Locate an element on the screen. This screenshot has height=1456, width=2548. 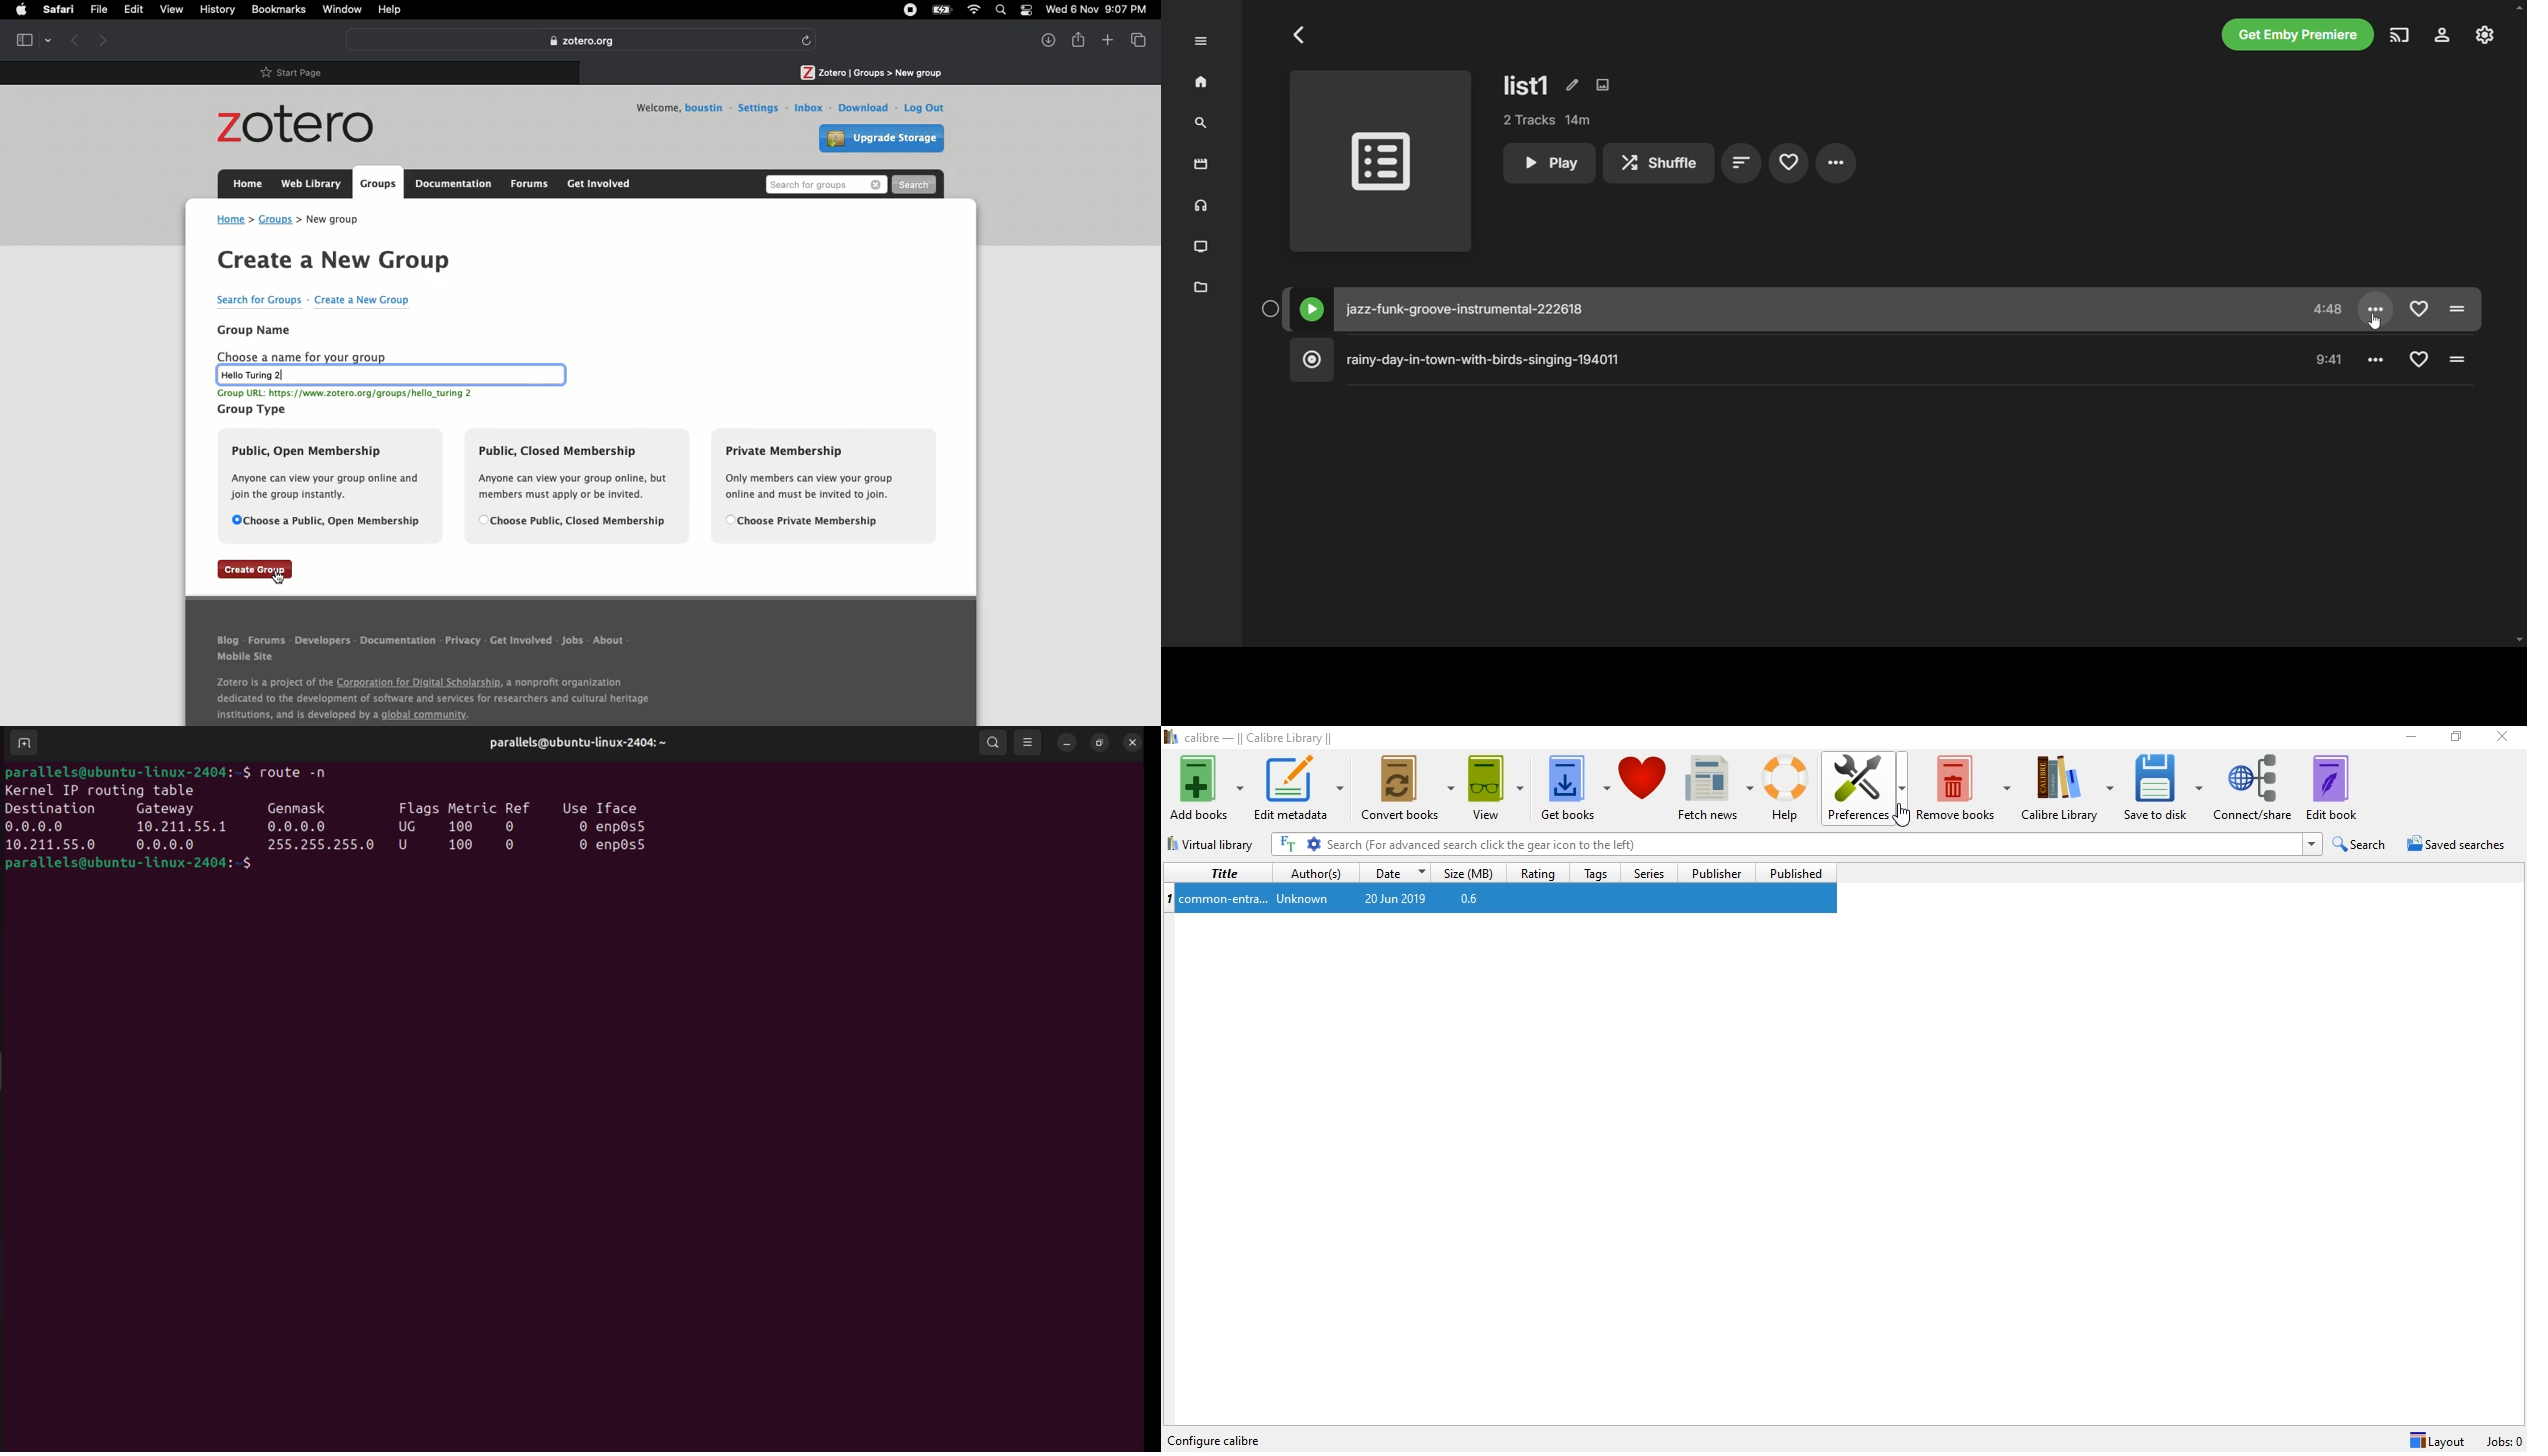
Search is located at coordinates (914, 186).